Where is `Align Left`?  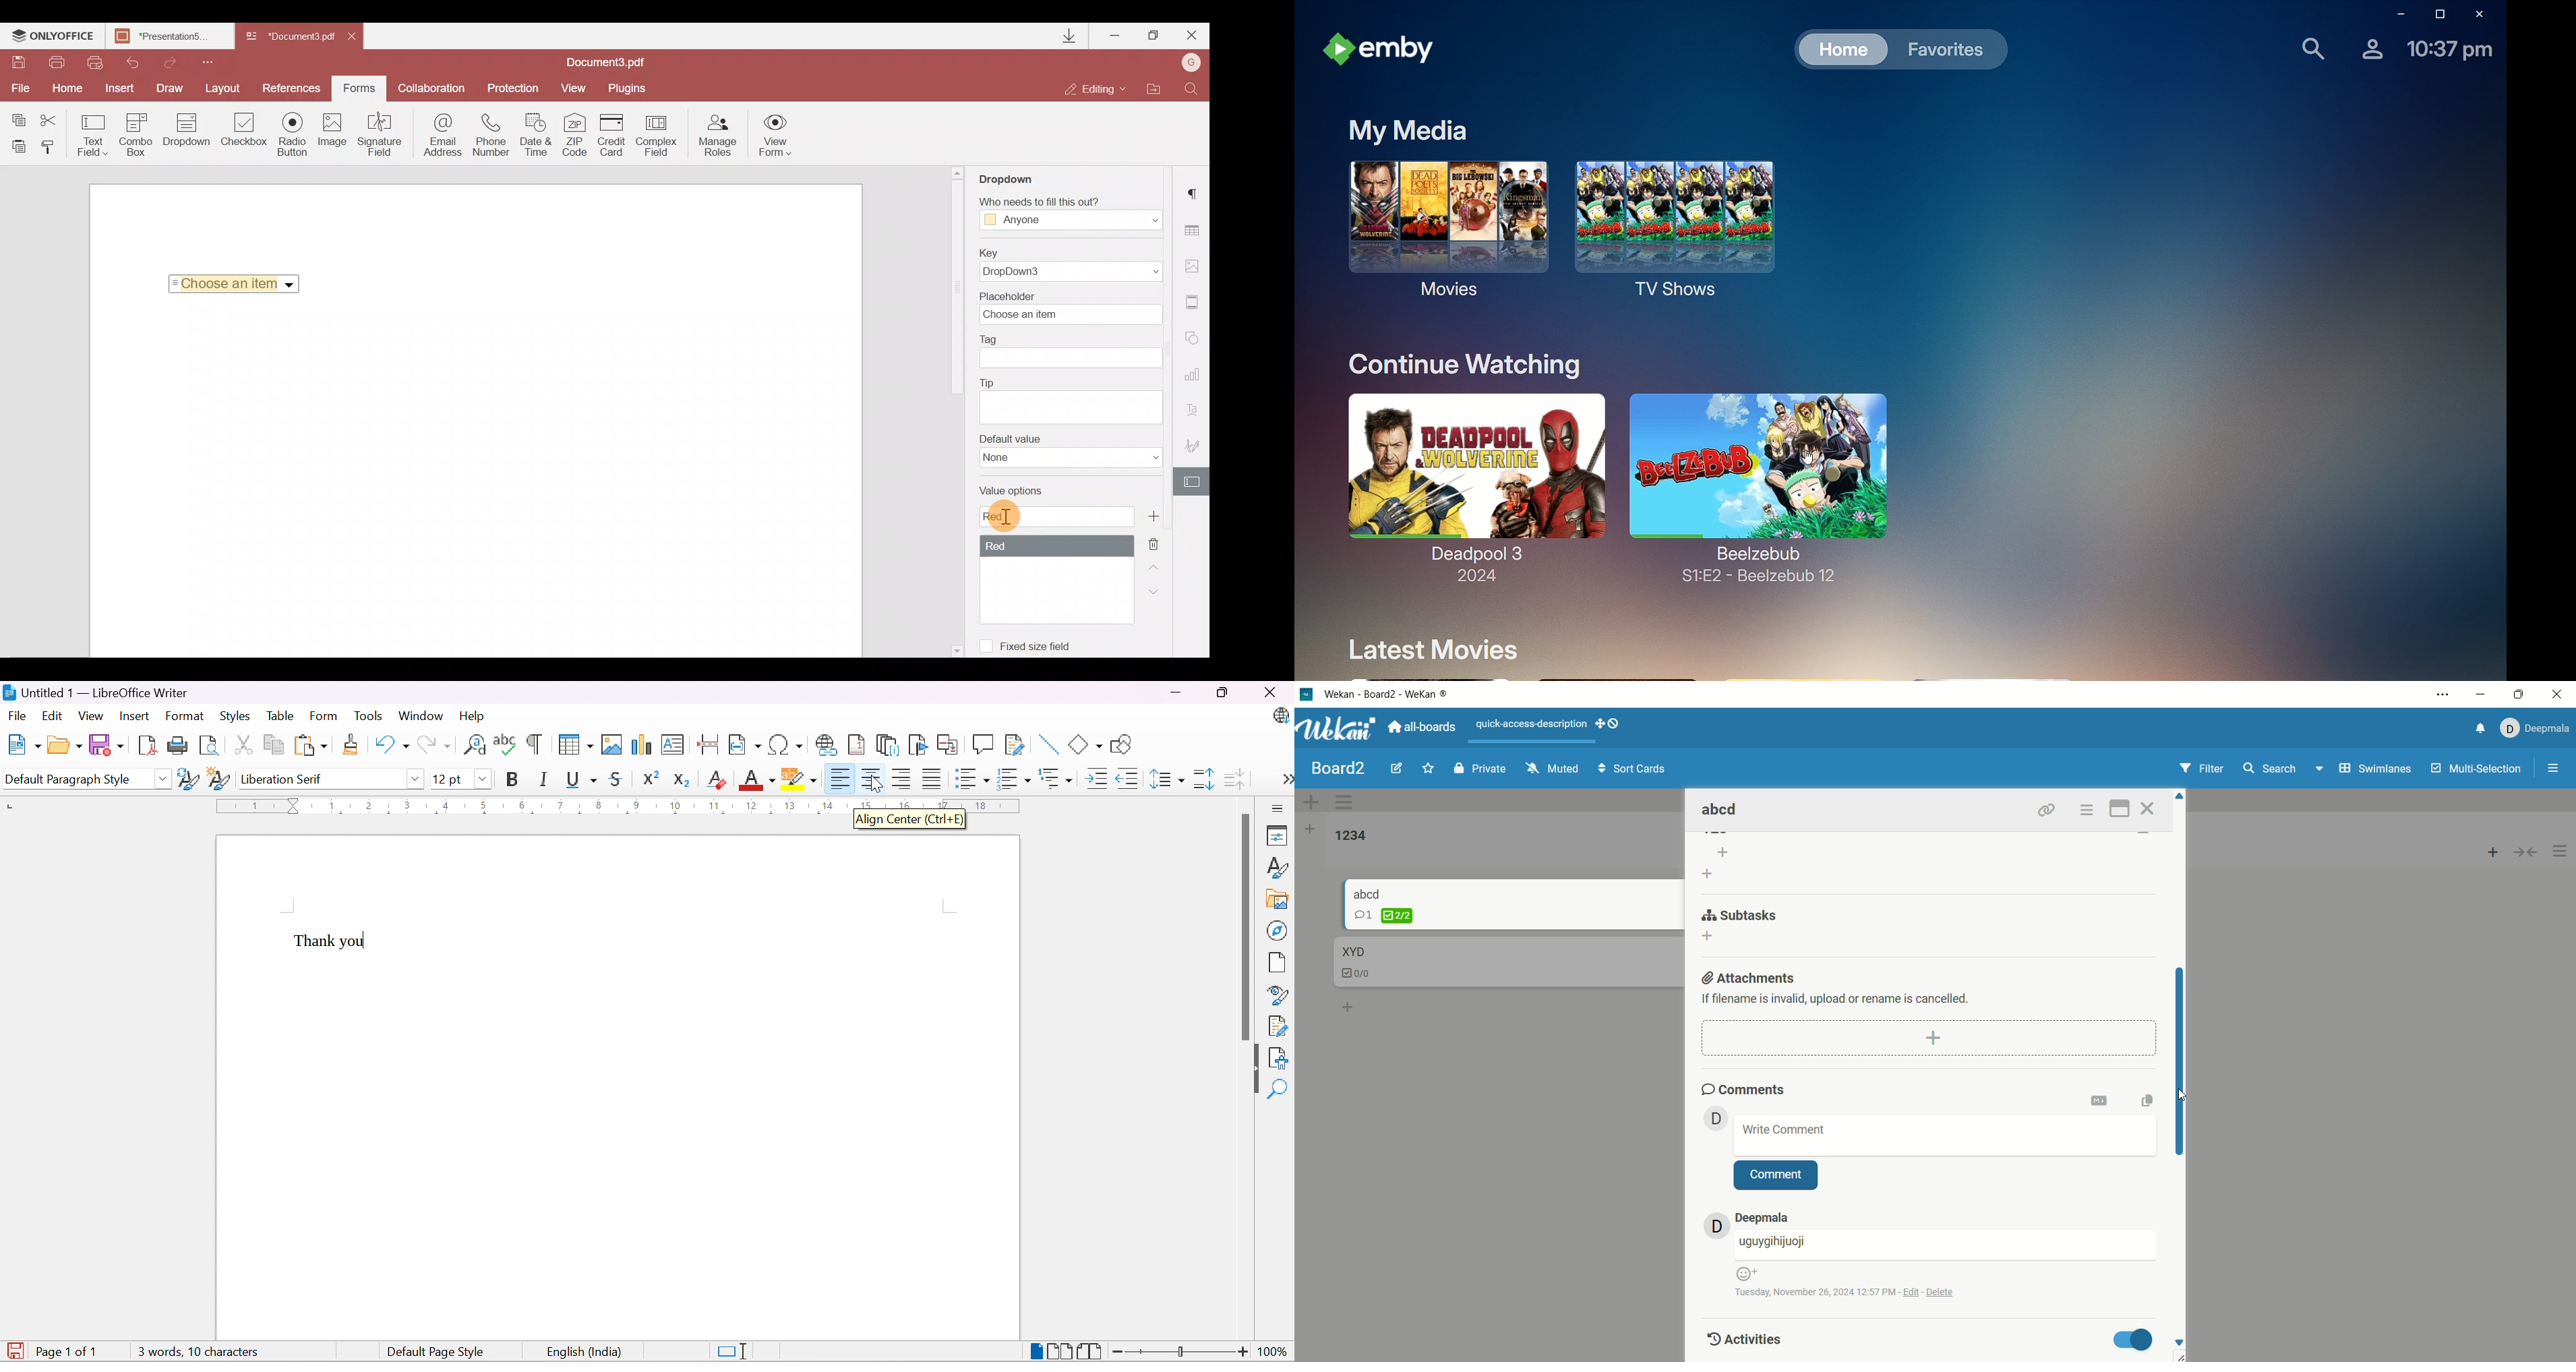
Align Left is located at coordinates (838, 779).